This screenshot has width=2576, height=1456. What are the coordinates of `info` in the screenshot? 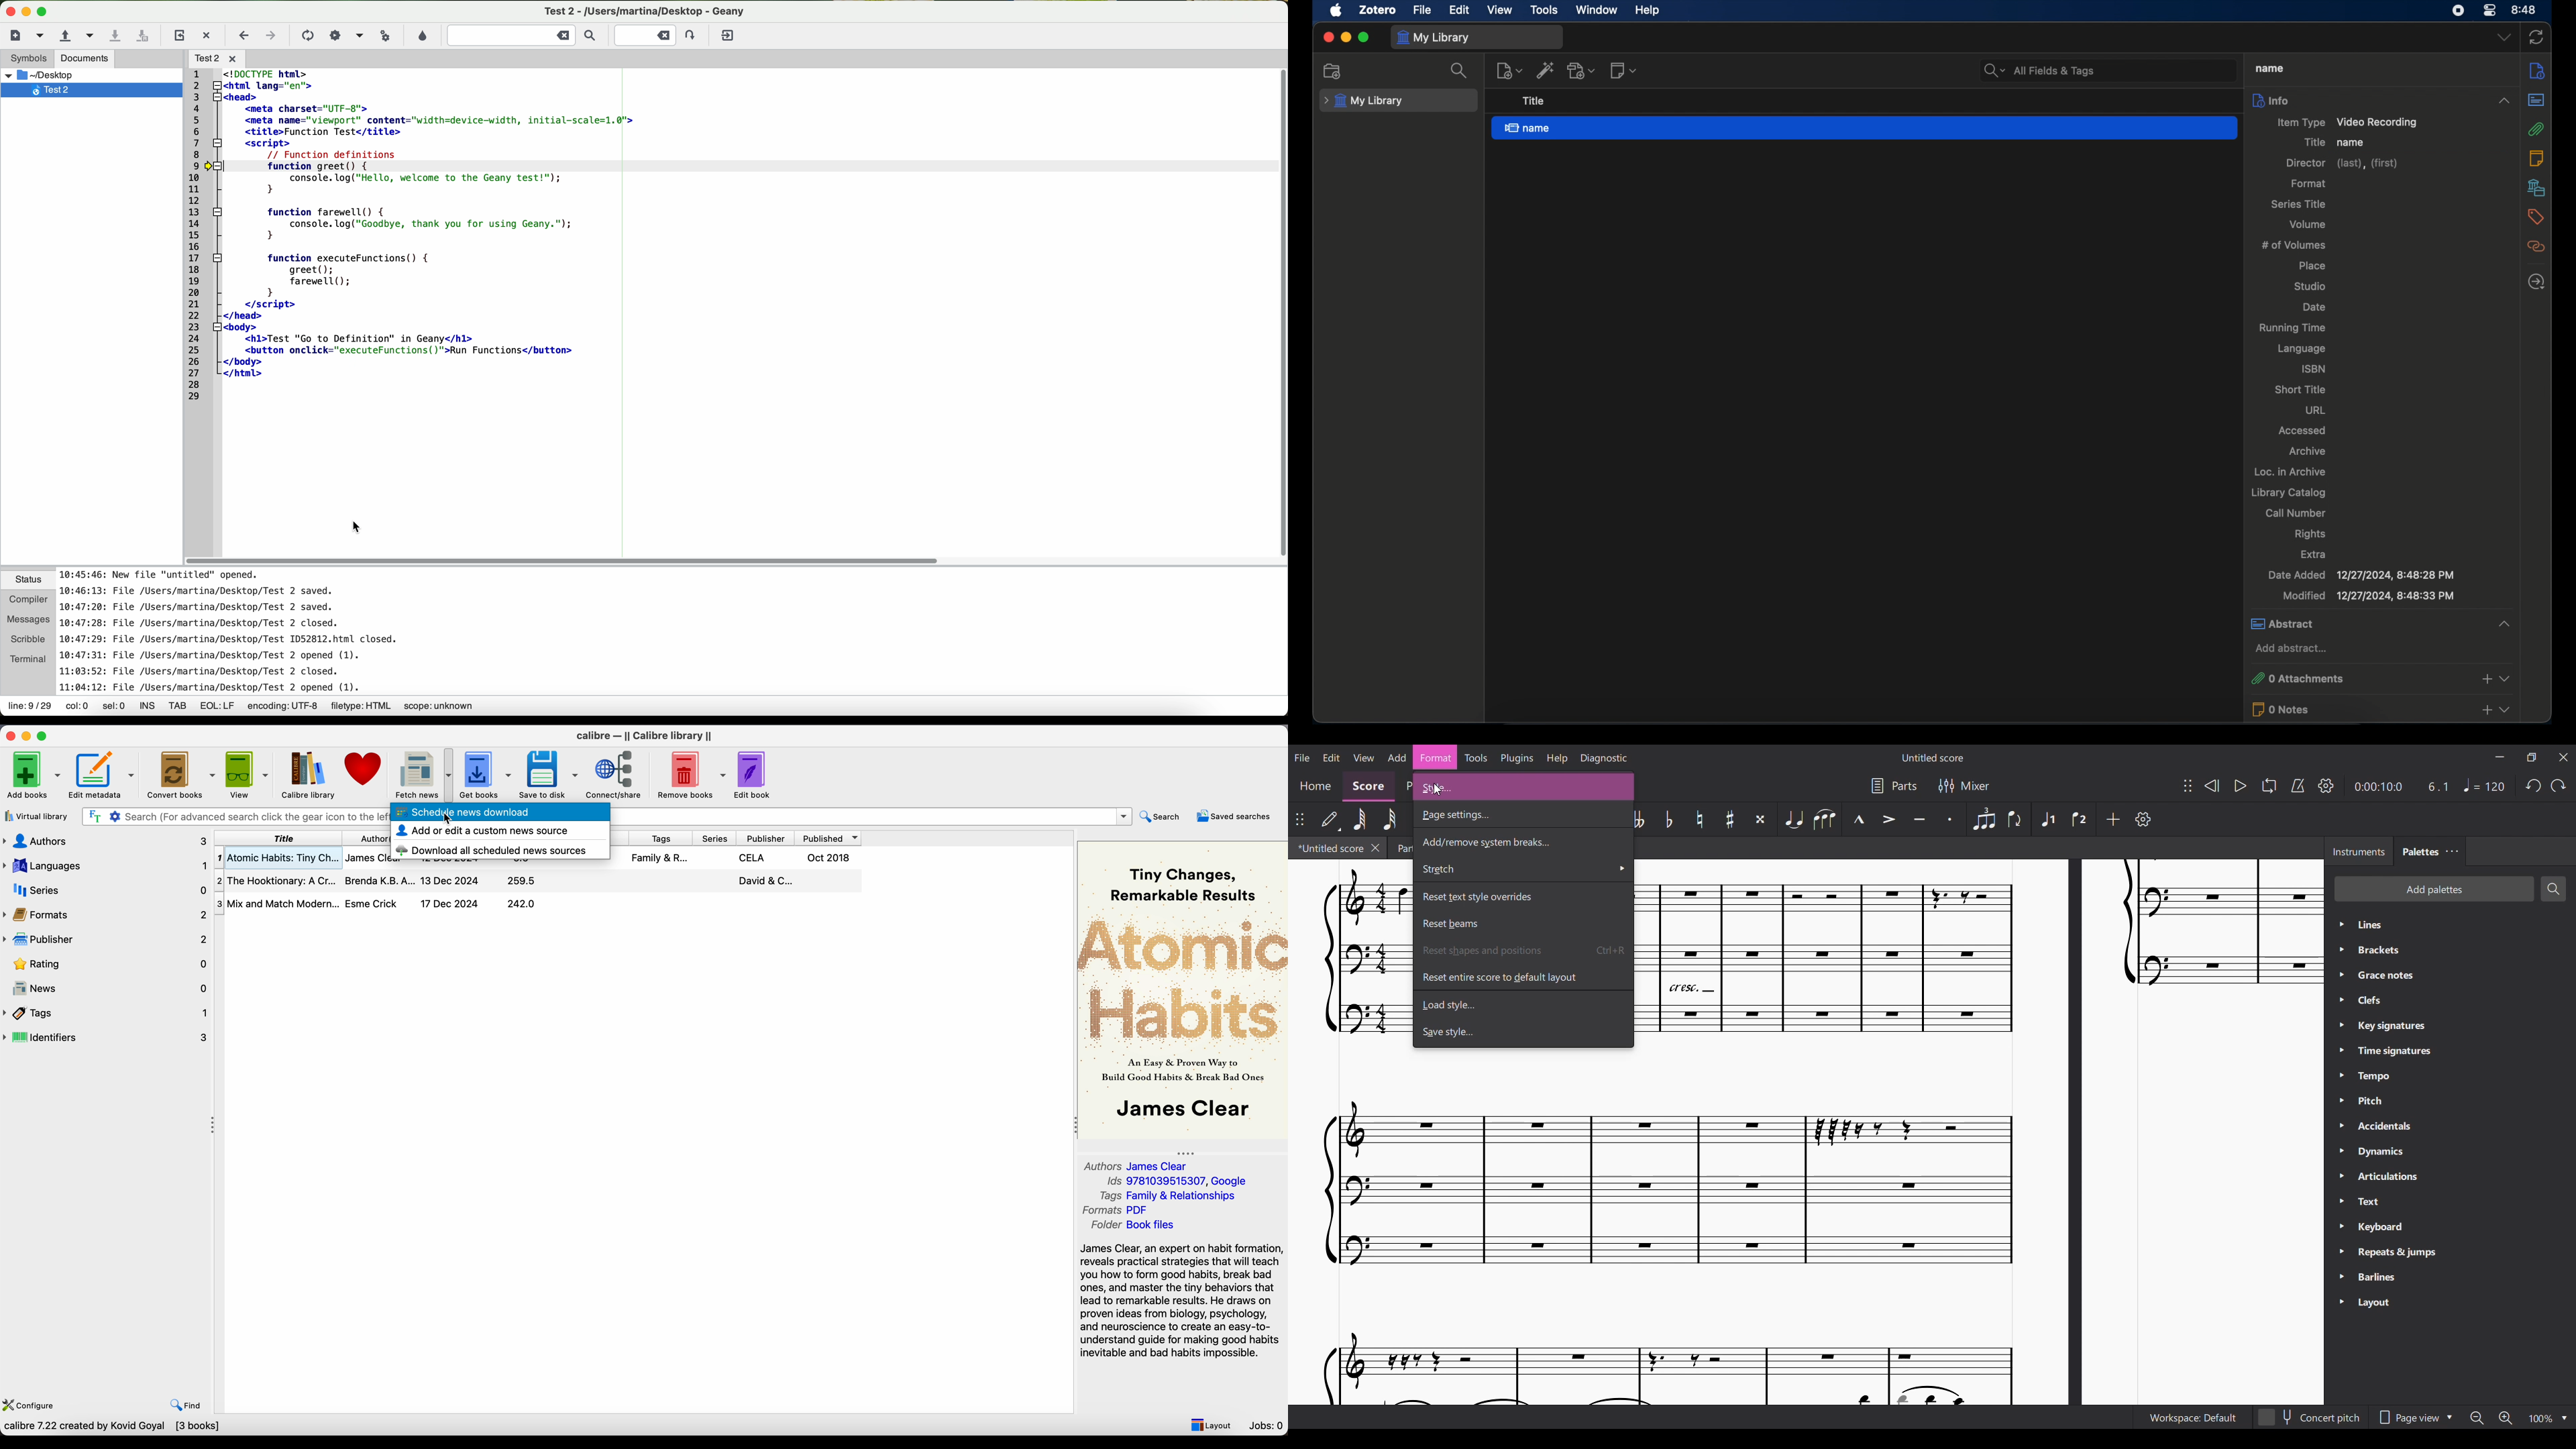 It's located at (2382, 100).